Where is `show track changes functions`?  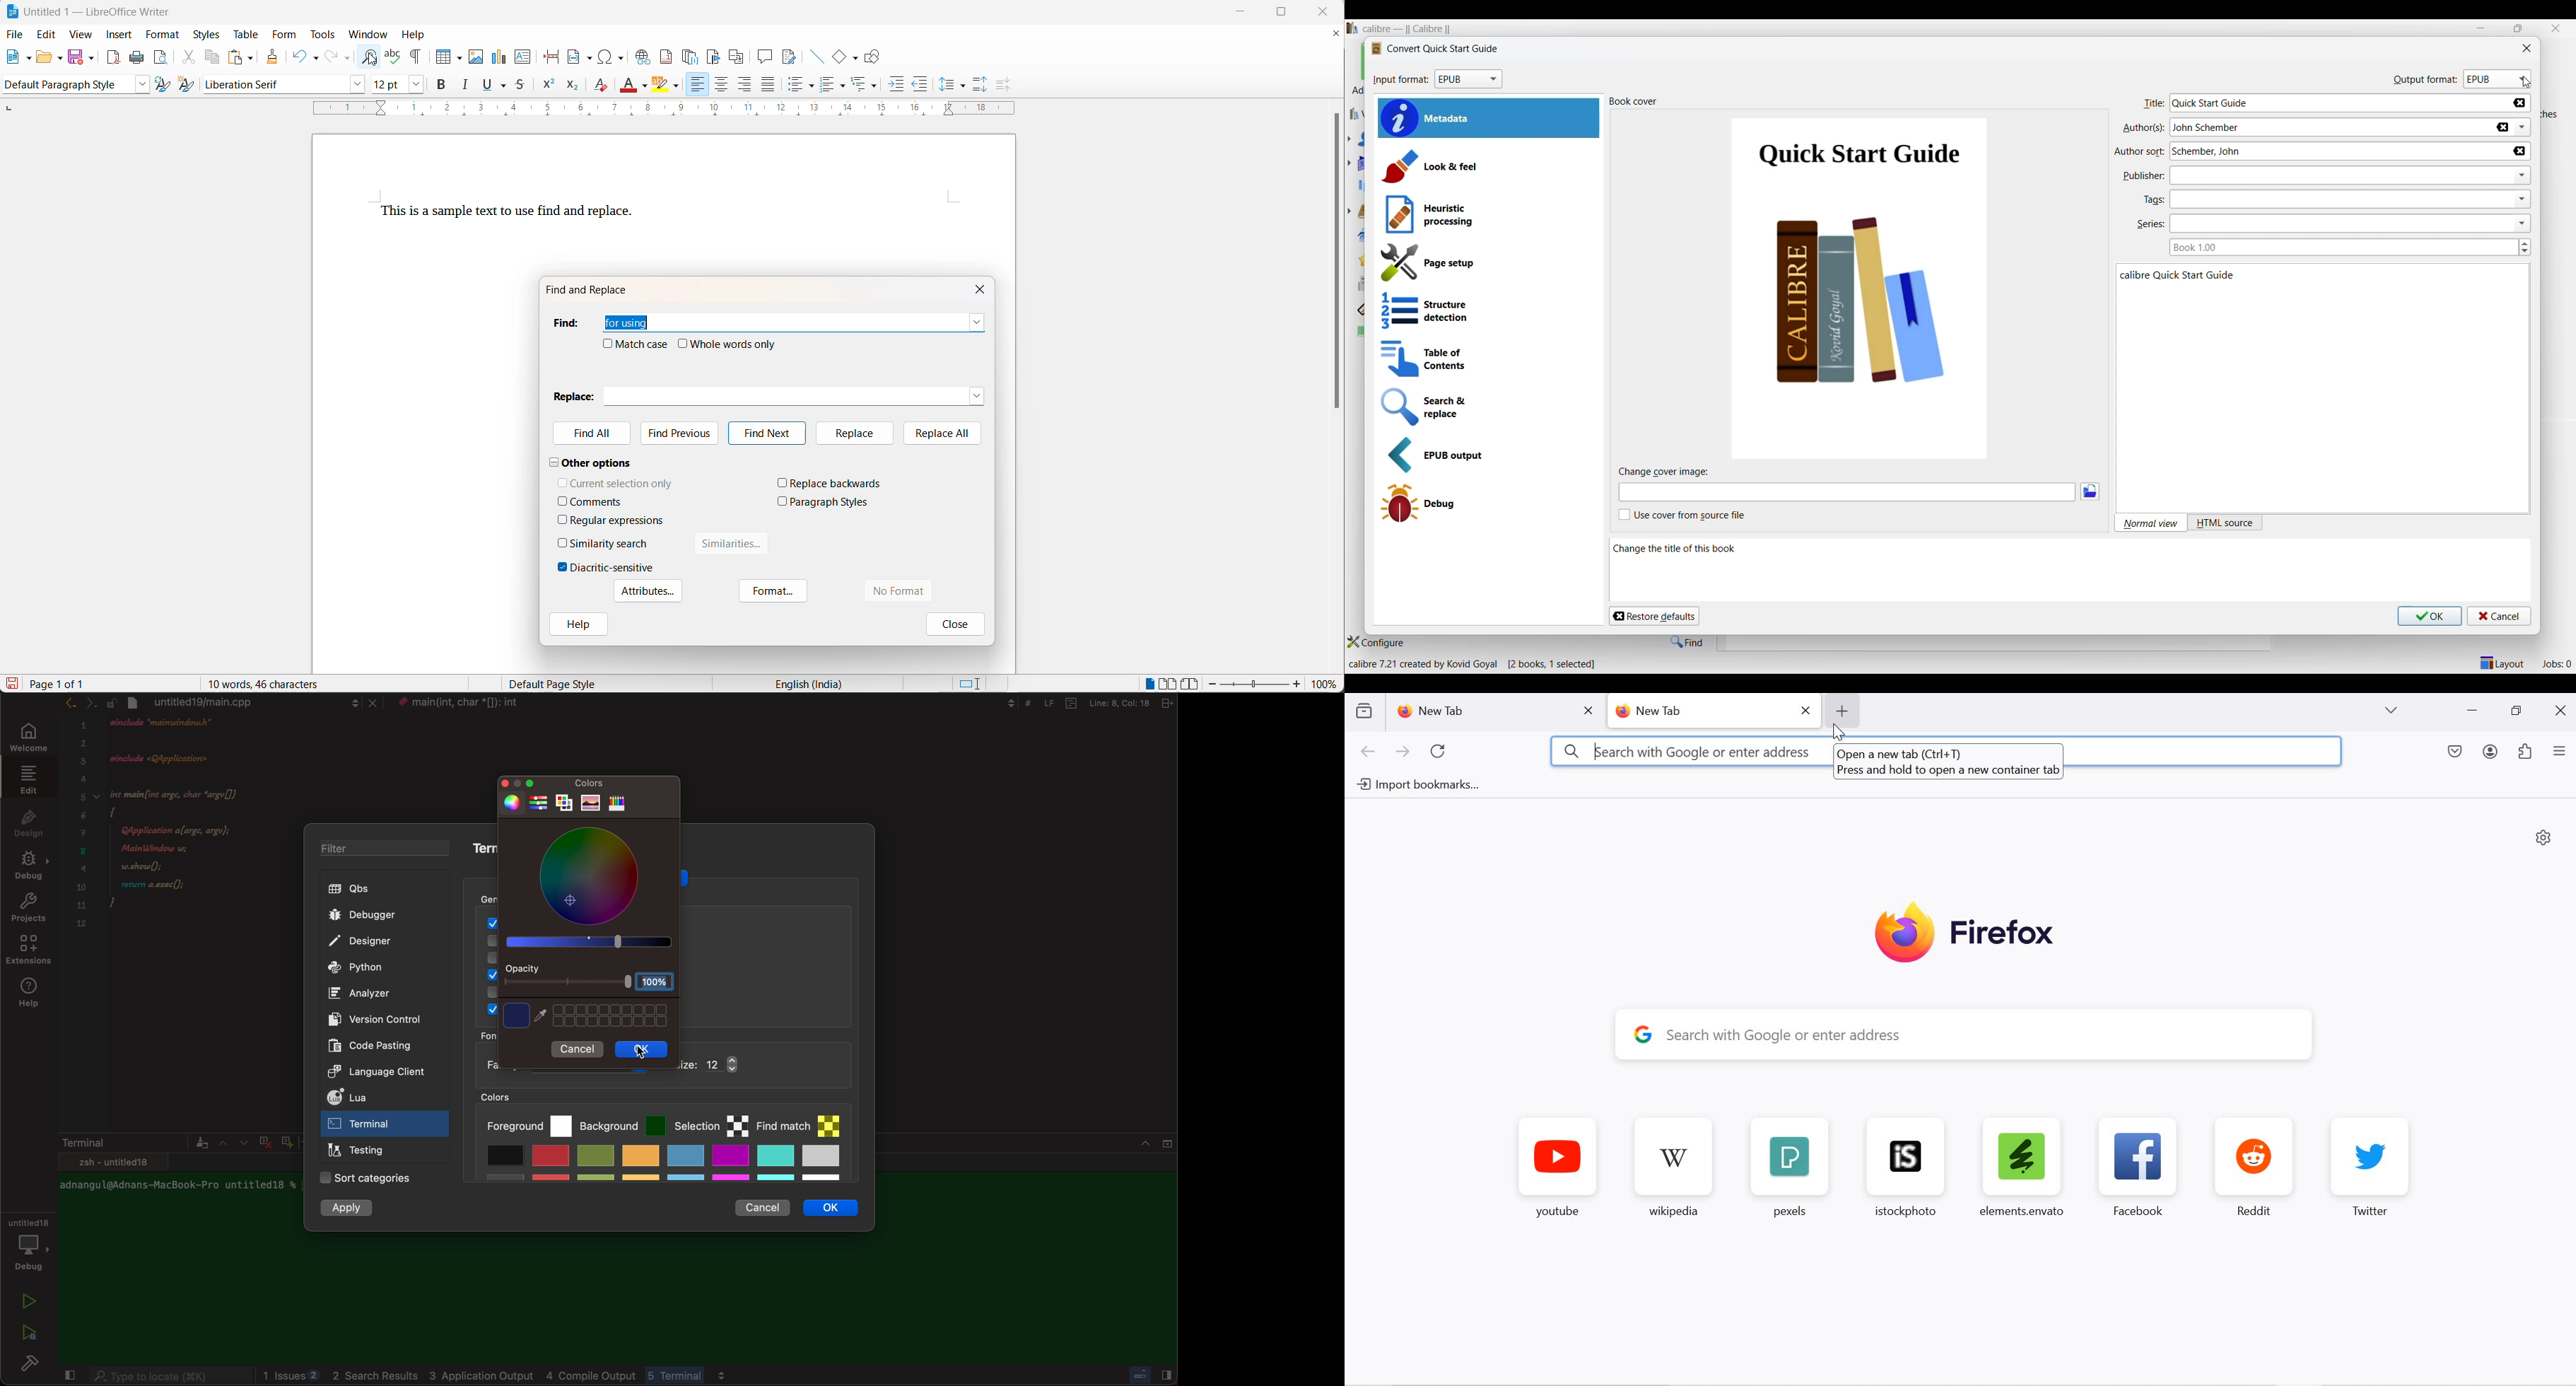
show track changes functions is located at coordinates (789, 57).